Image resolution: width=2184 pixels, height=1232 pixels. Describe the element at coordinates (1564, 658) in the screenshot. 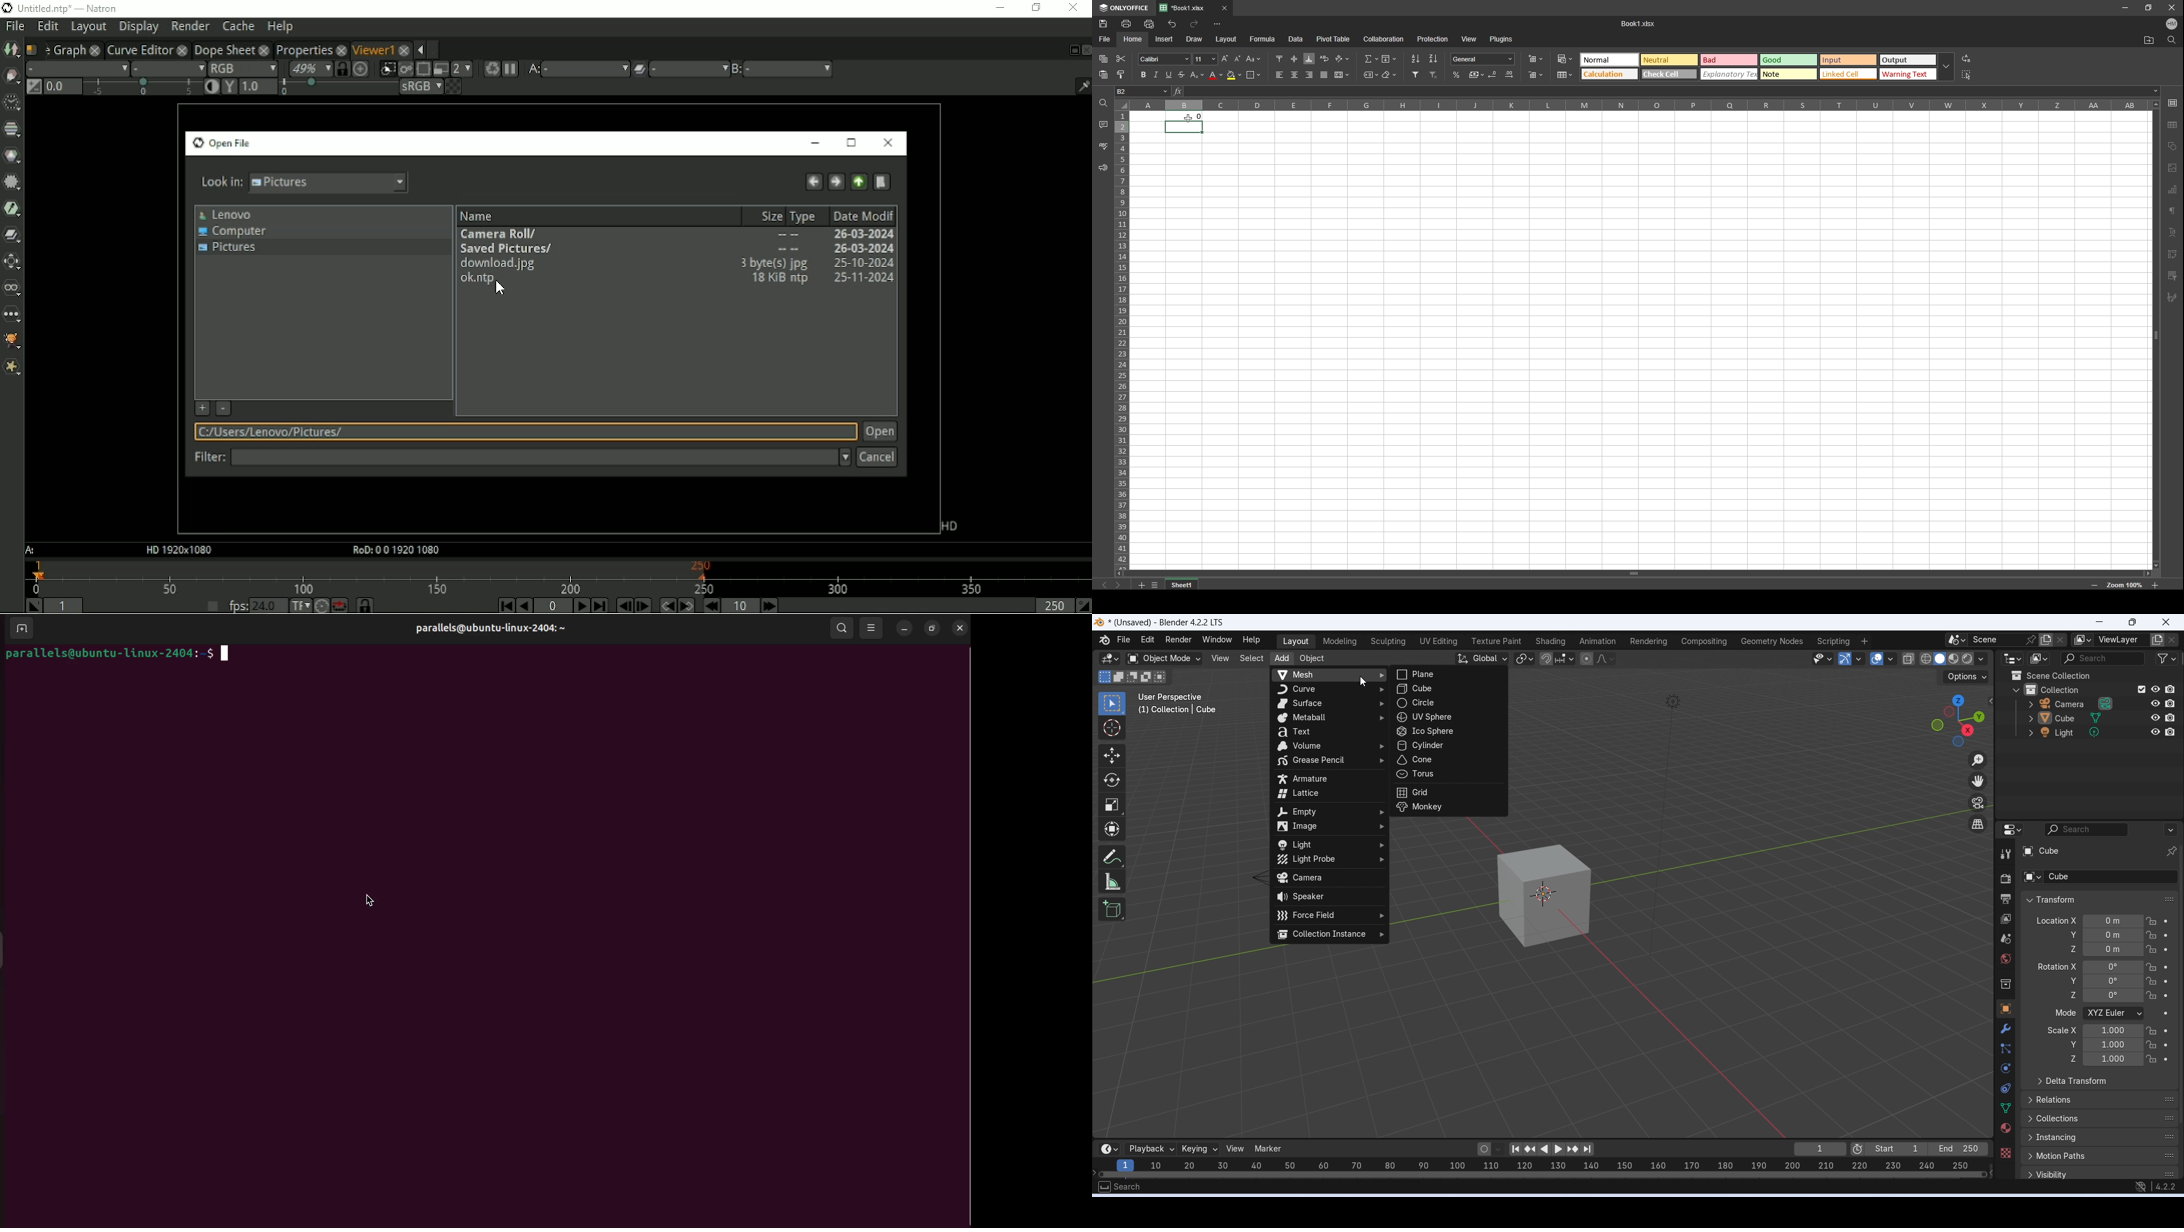

I see `snapping` at that location.